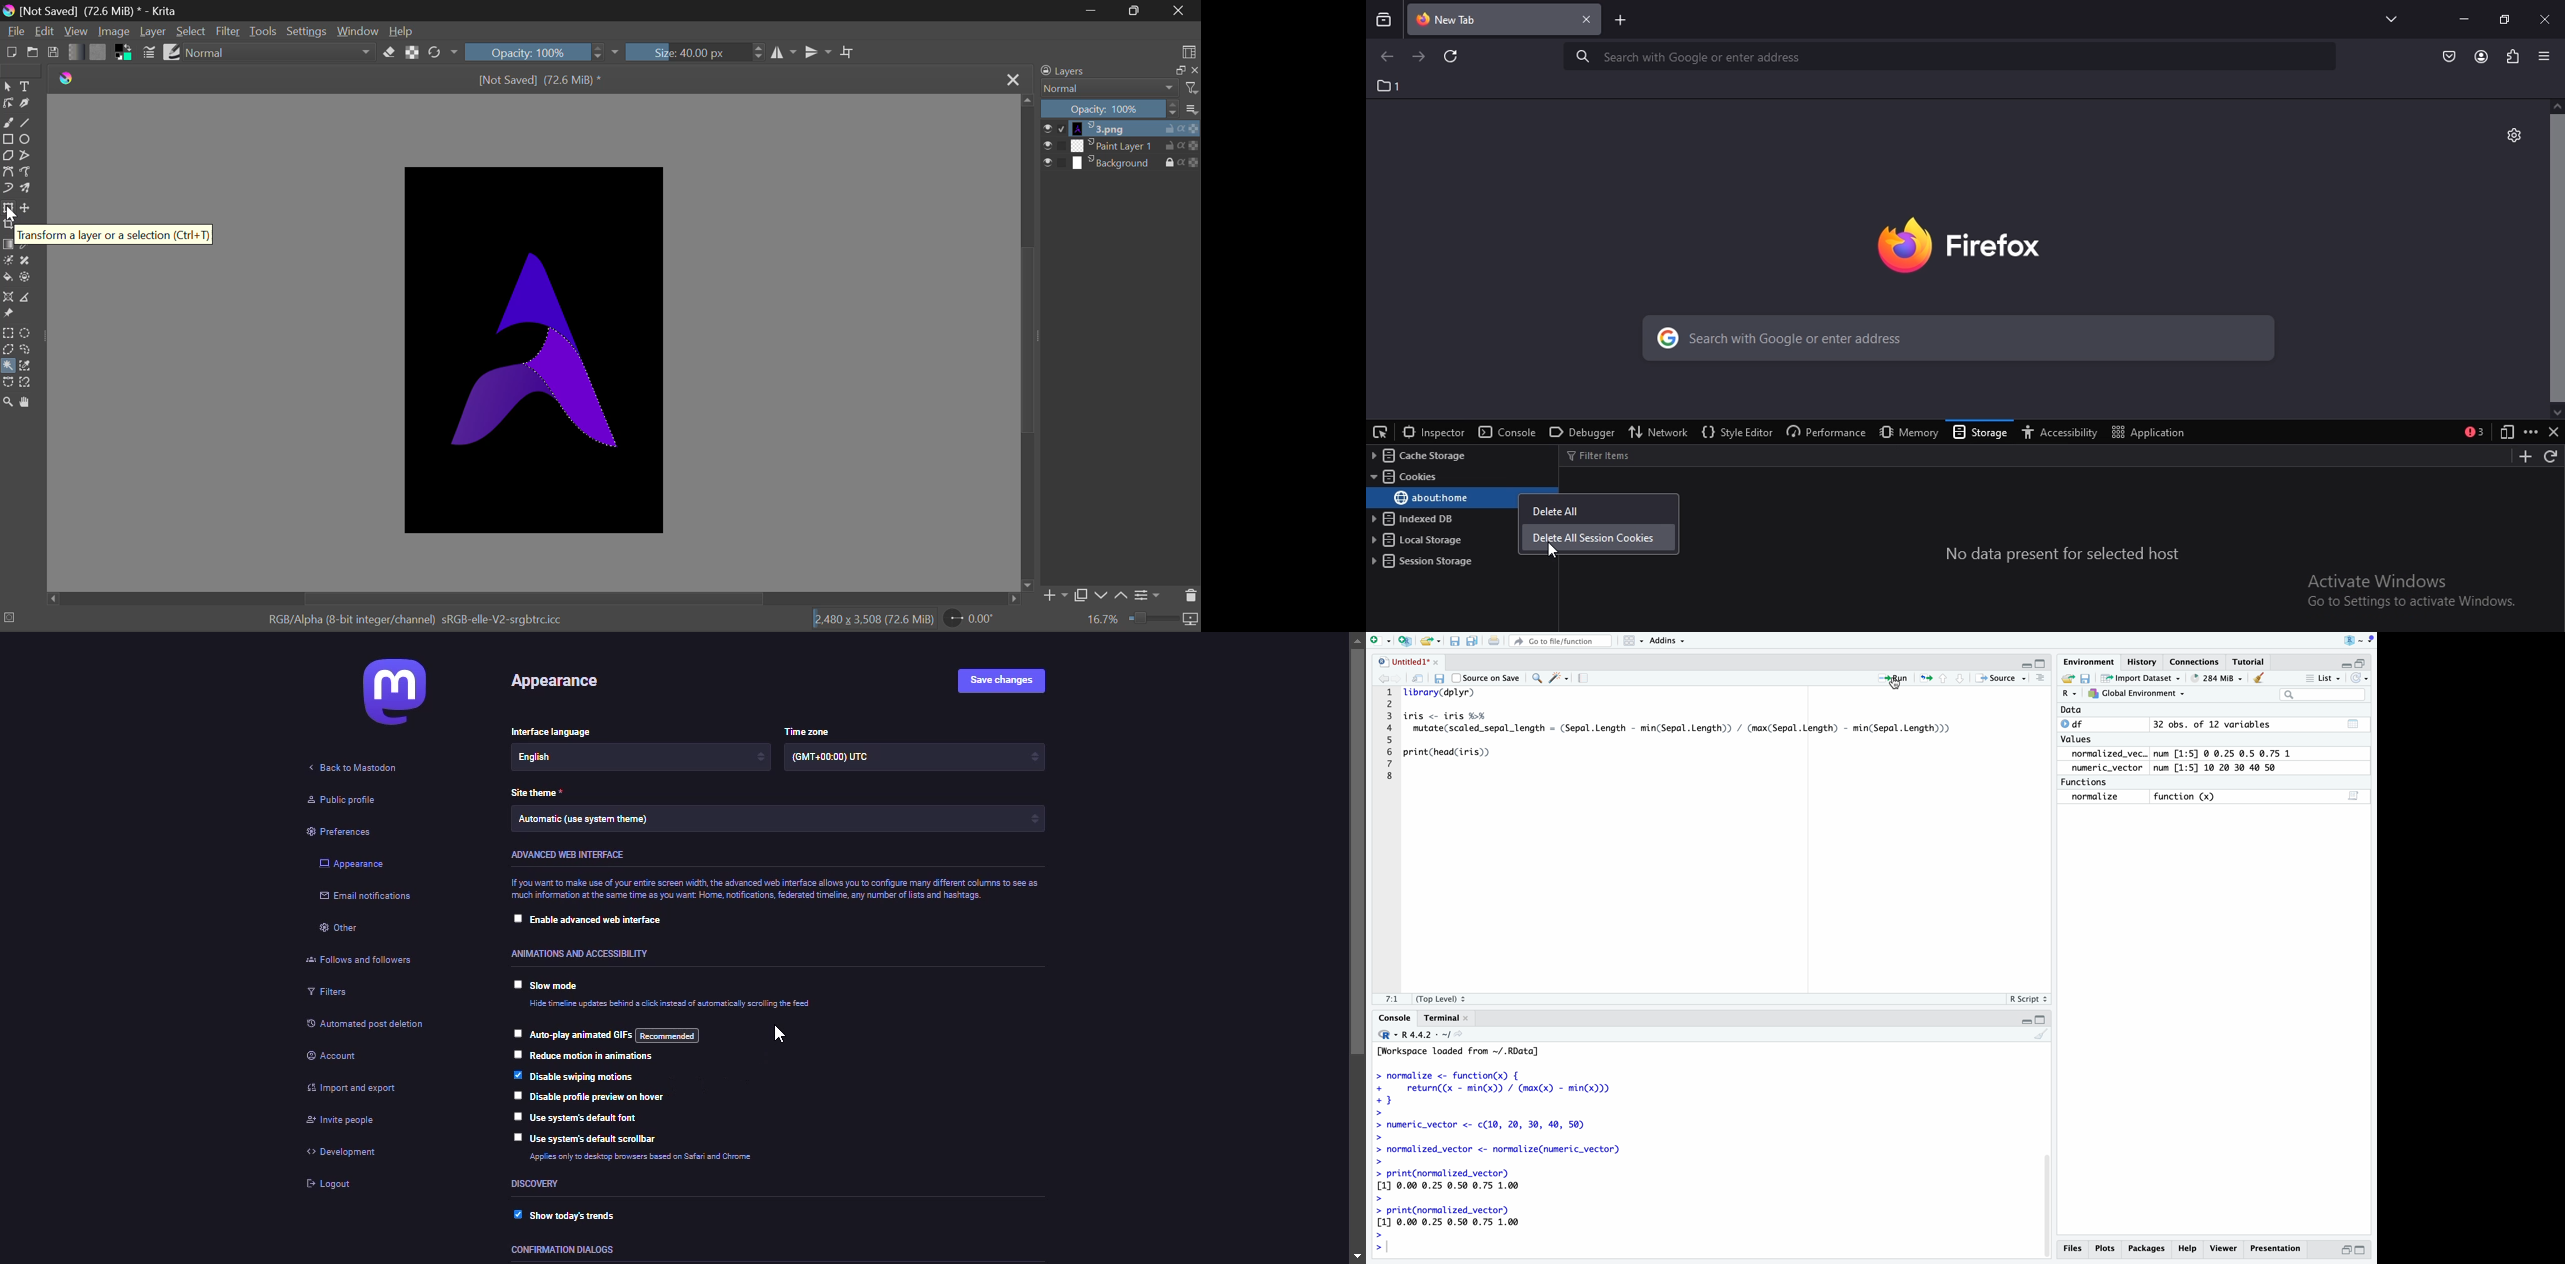 This screenshot has width=2576, height=1288. What do you see at coordinates (1148, 596) in the screenshot?
I see `Settings` at bounding box center [1148, 596].